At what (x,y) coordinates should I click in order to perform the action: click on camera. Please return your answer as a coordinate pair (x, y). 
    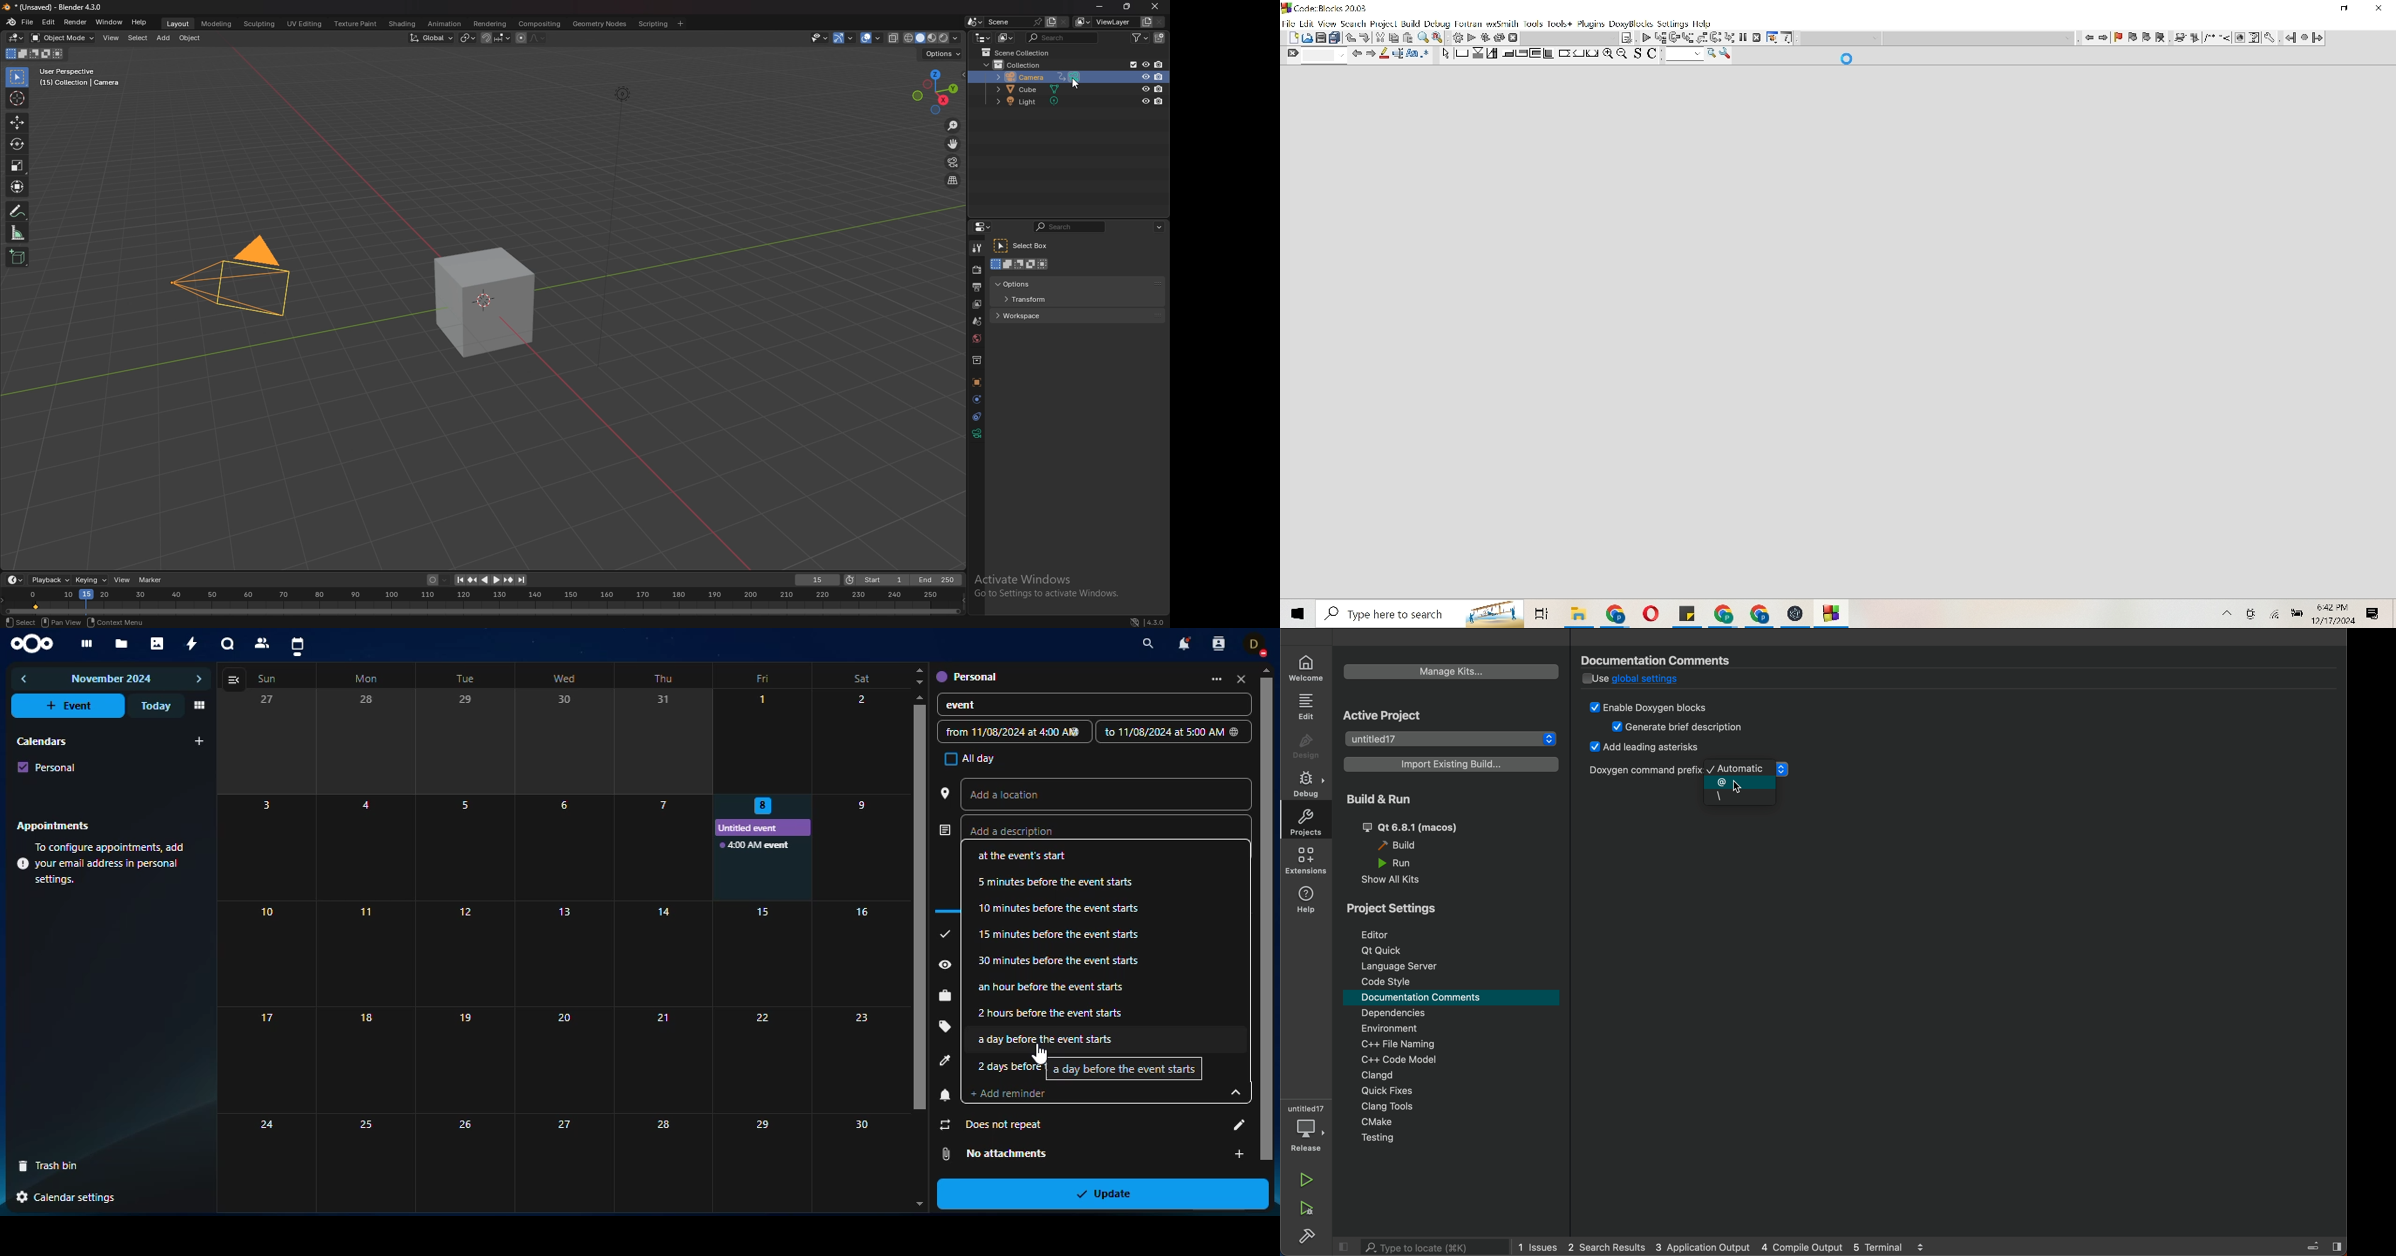
    Looking at the image, I should click on (231, 283).